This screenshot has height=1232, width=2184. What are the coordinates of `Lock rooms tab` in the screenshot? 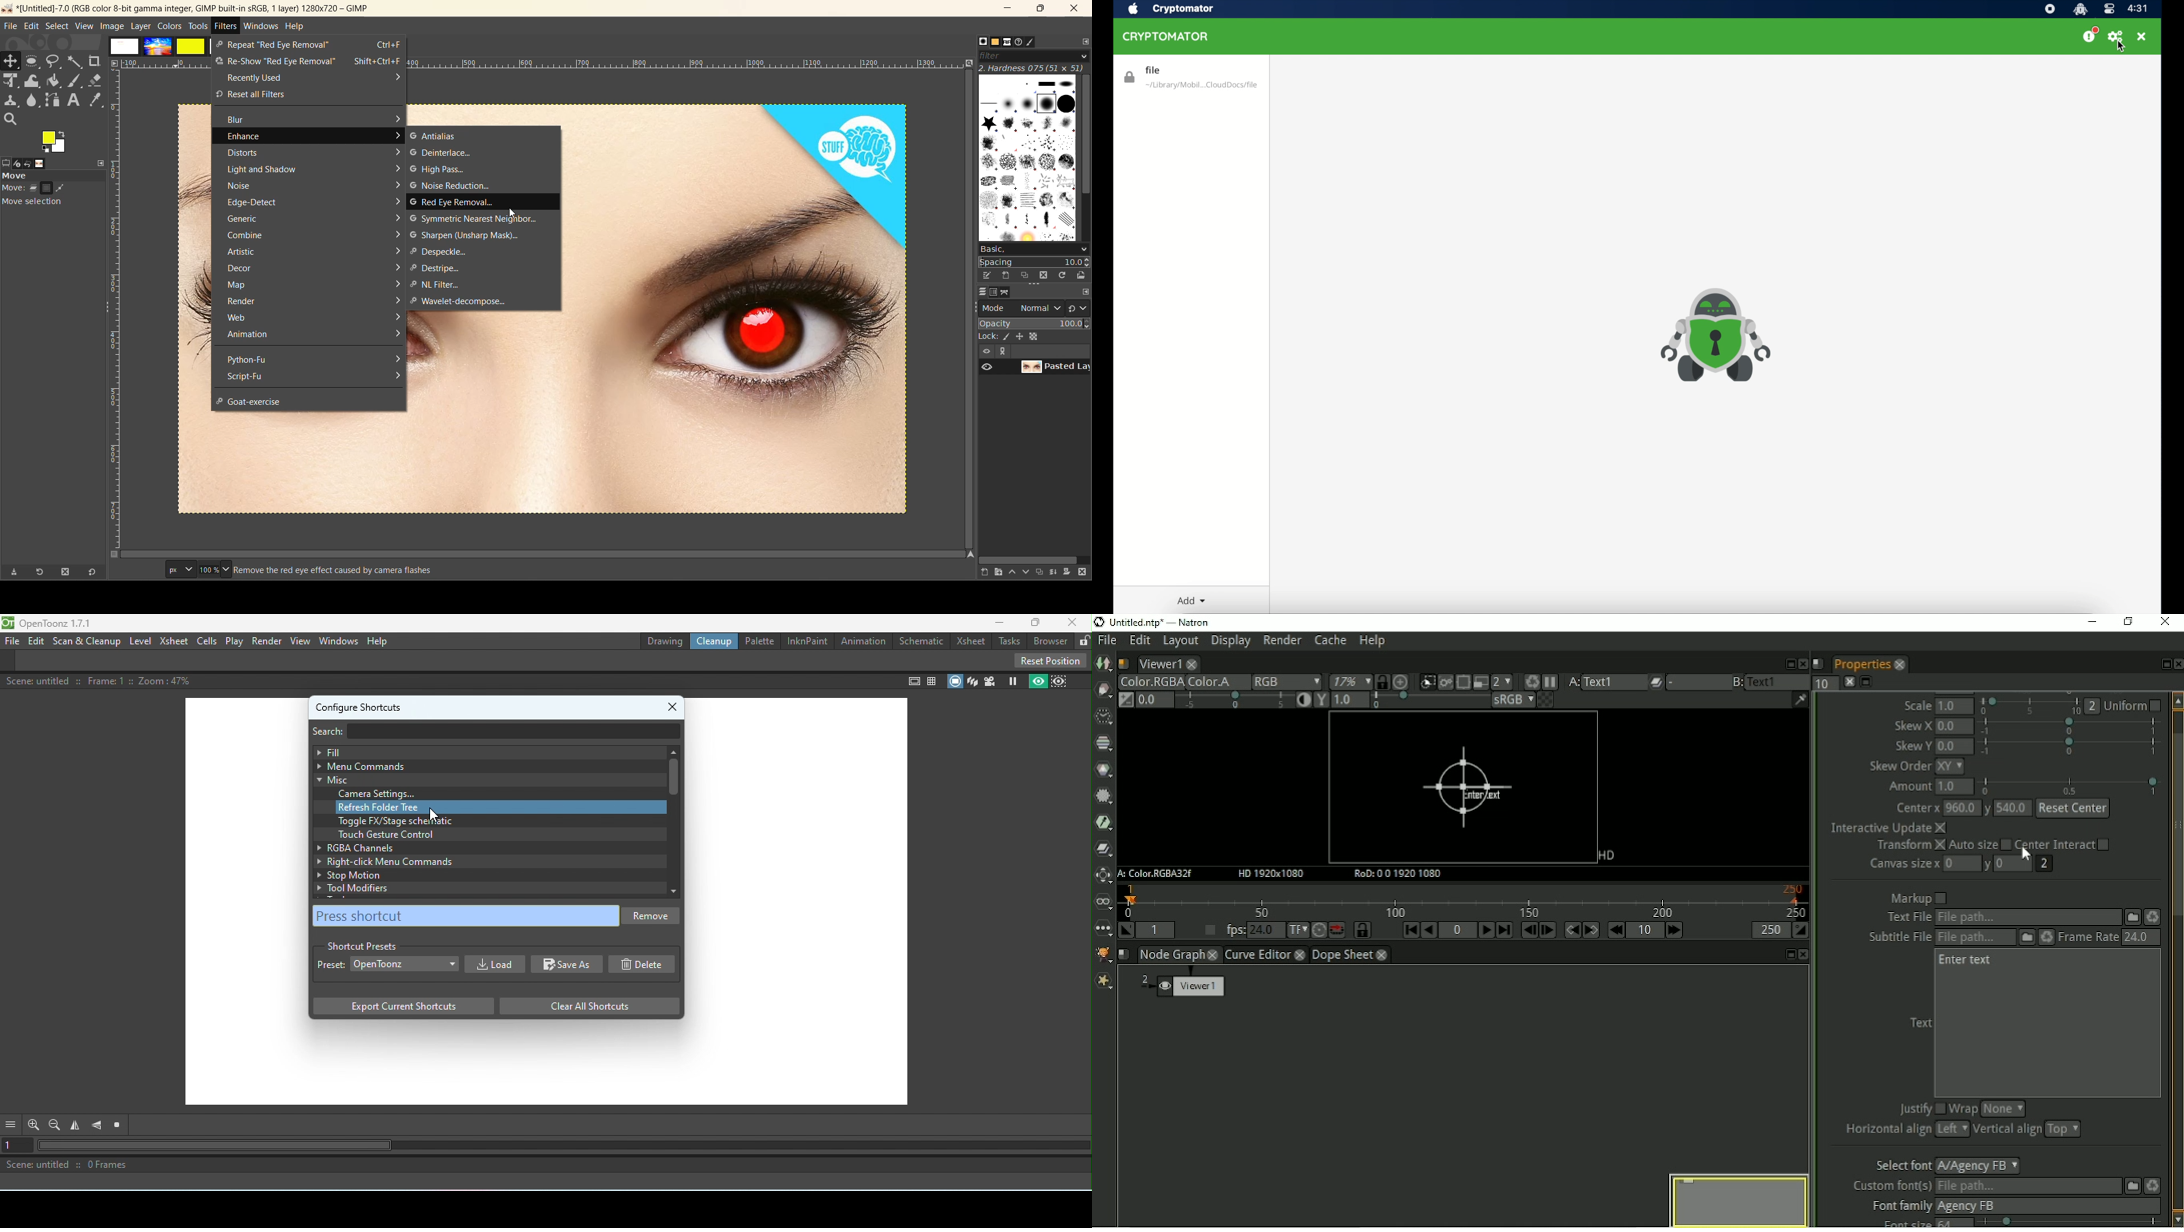 It's located at (1083, 640).